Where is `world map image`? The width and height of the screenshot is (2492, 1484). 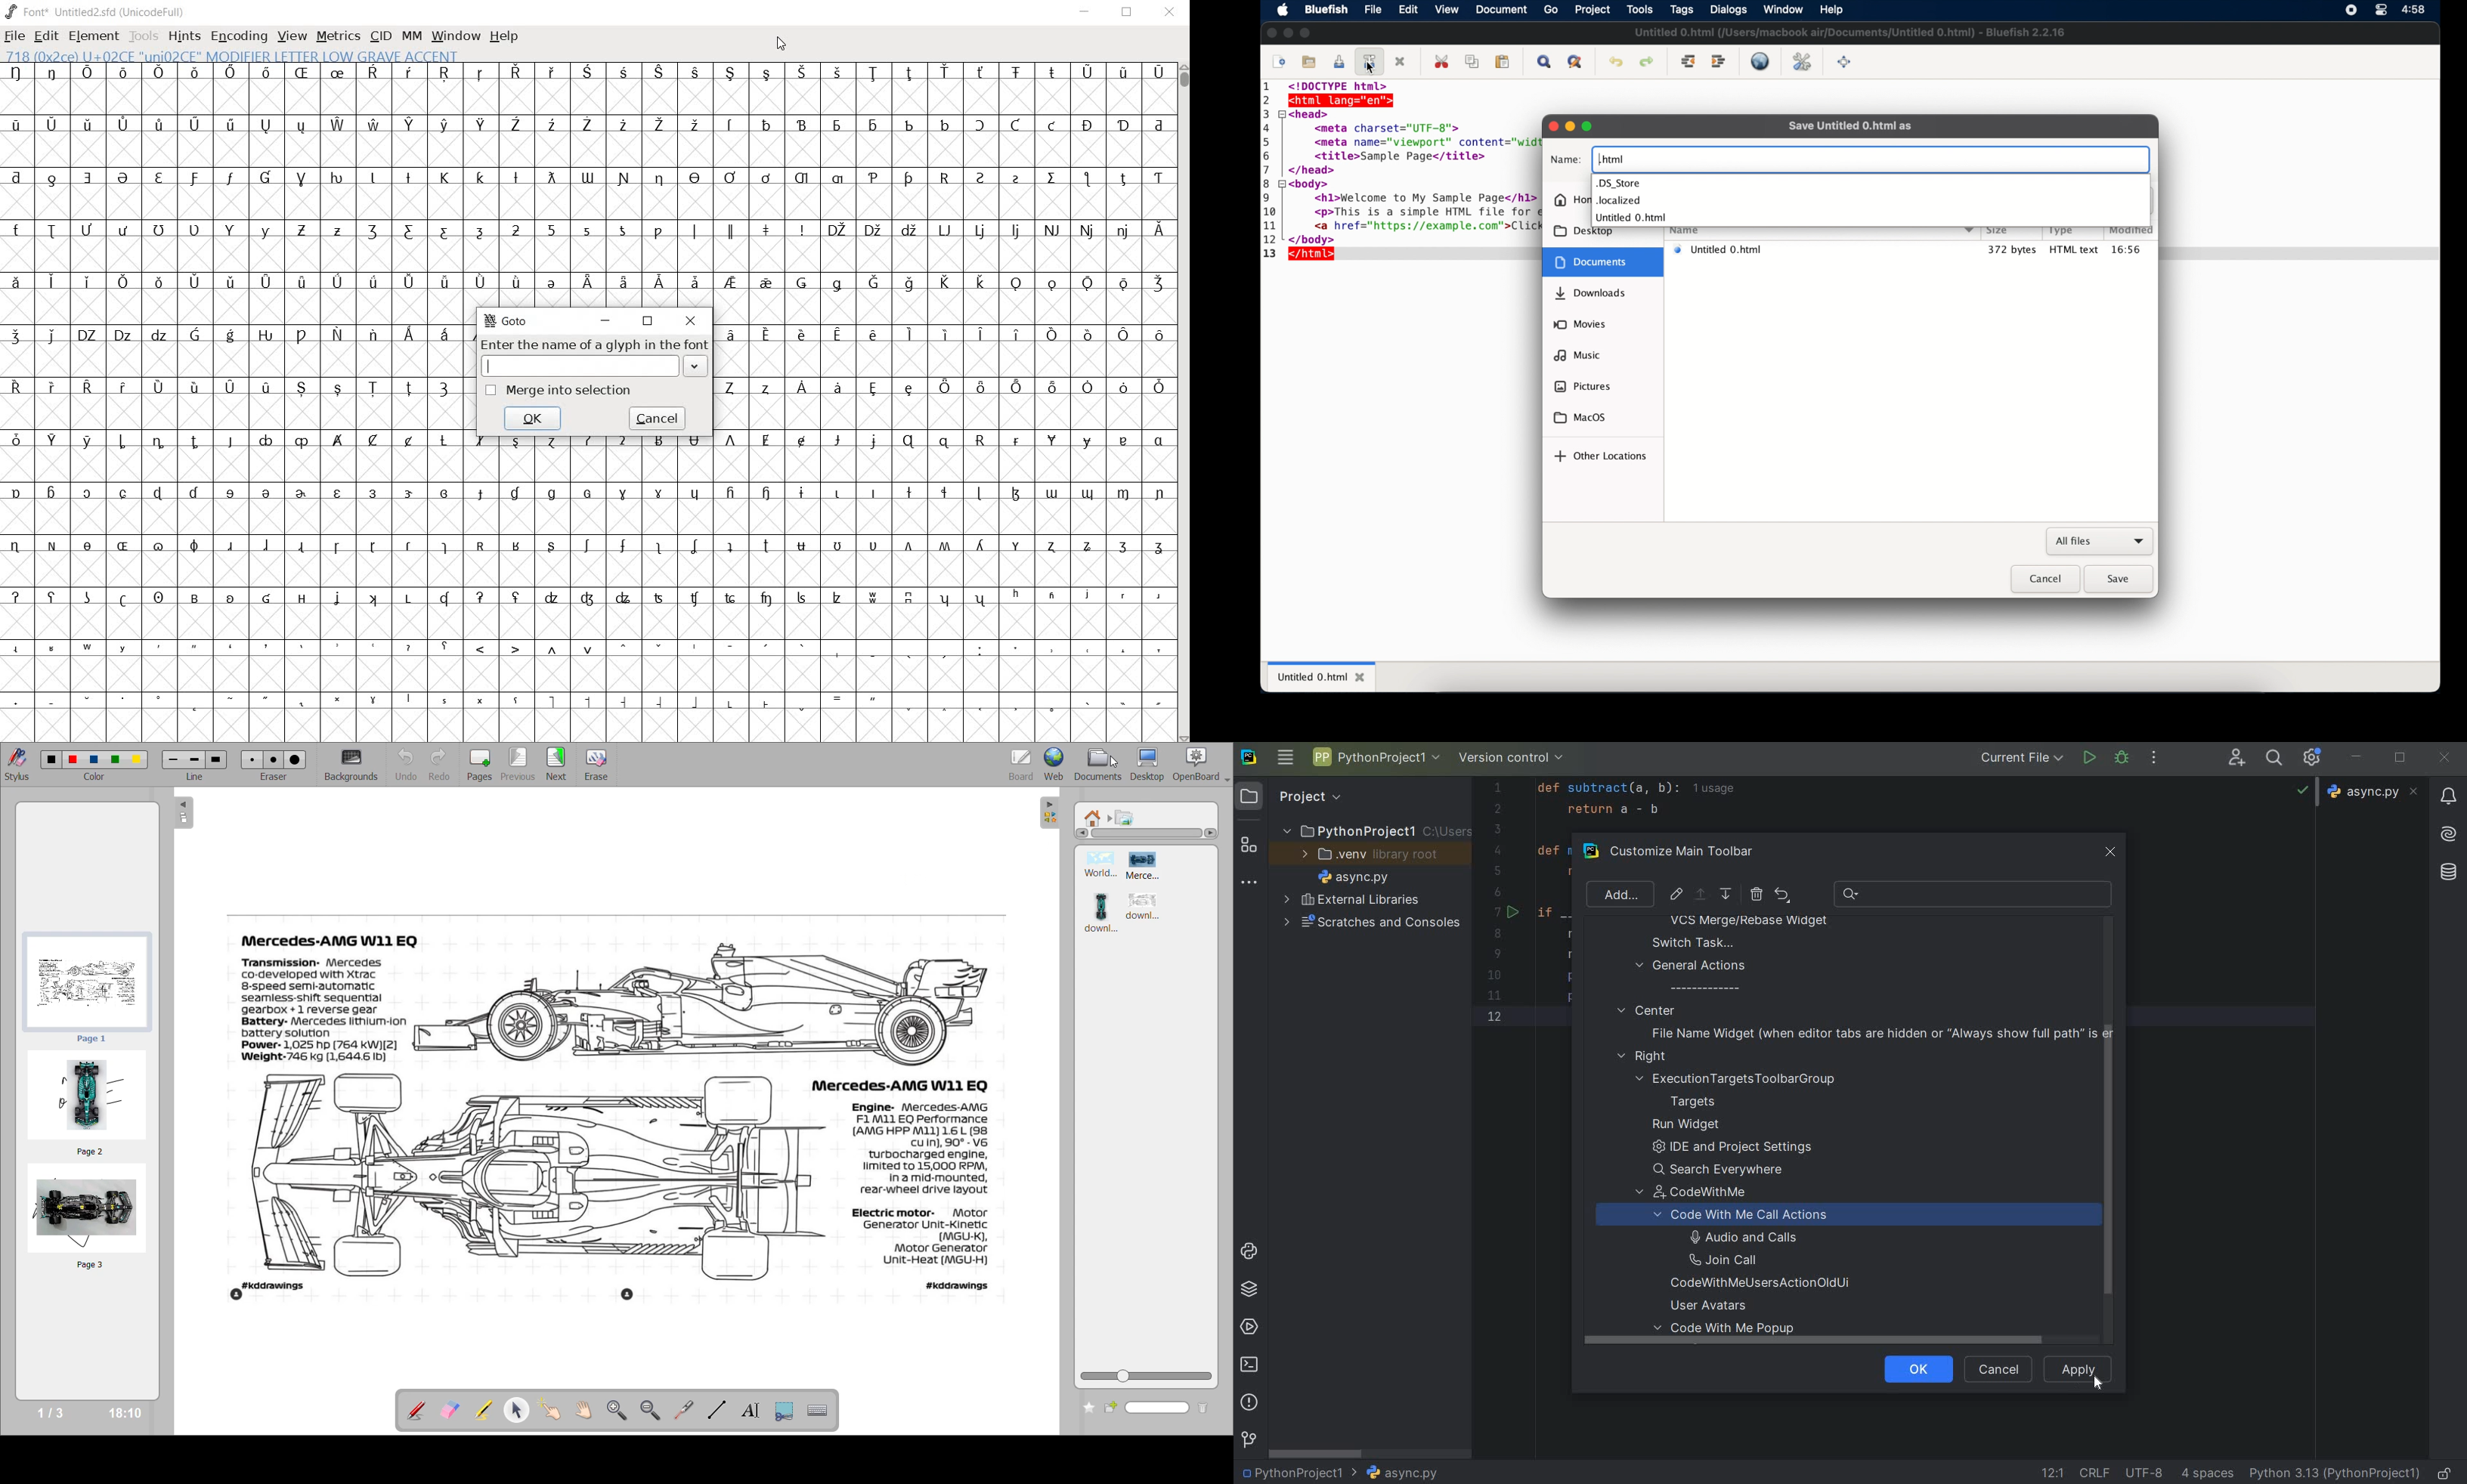 world map image is located at coordinates (1101, 864).